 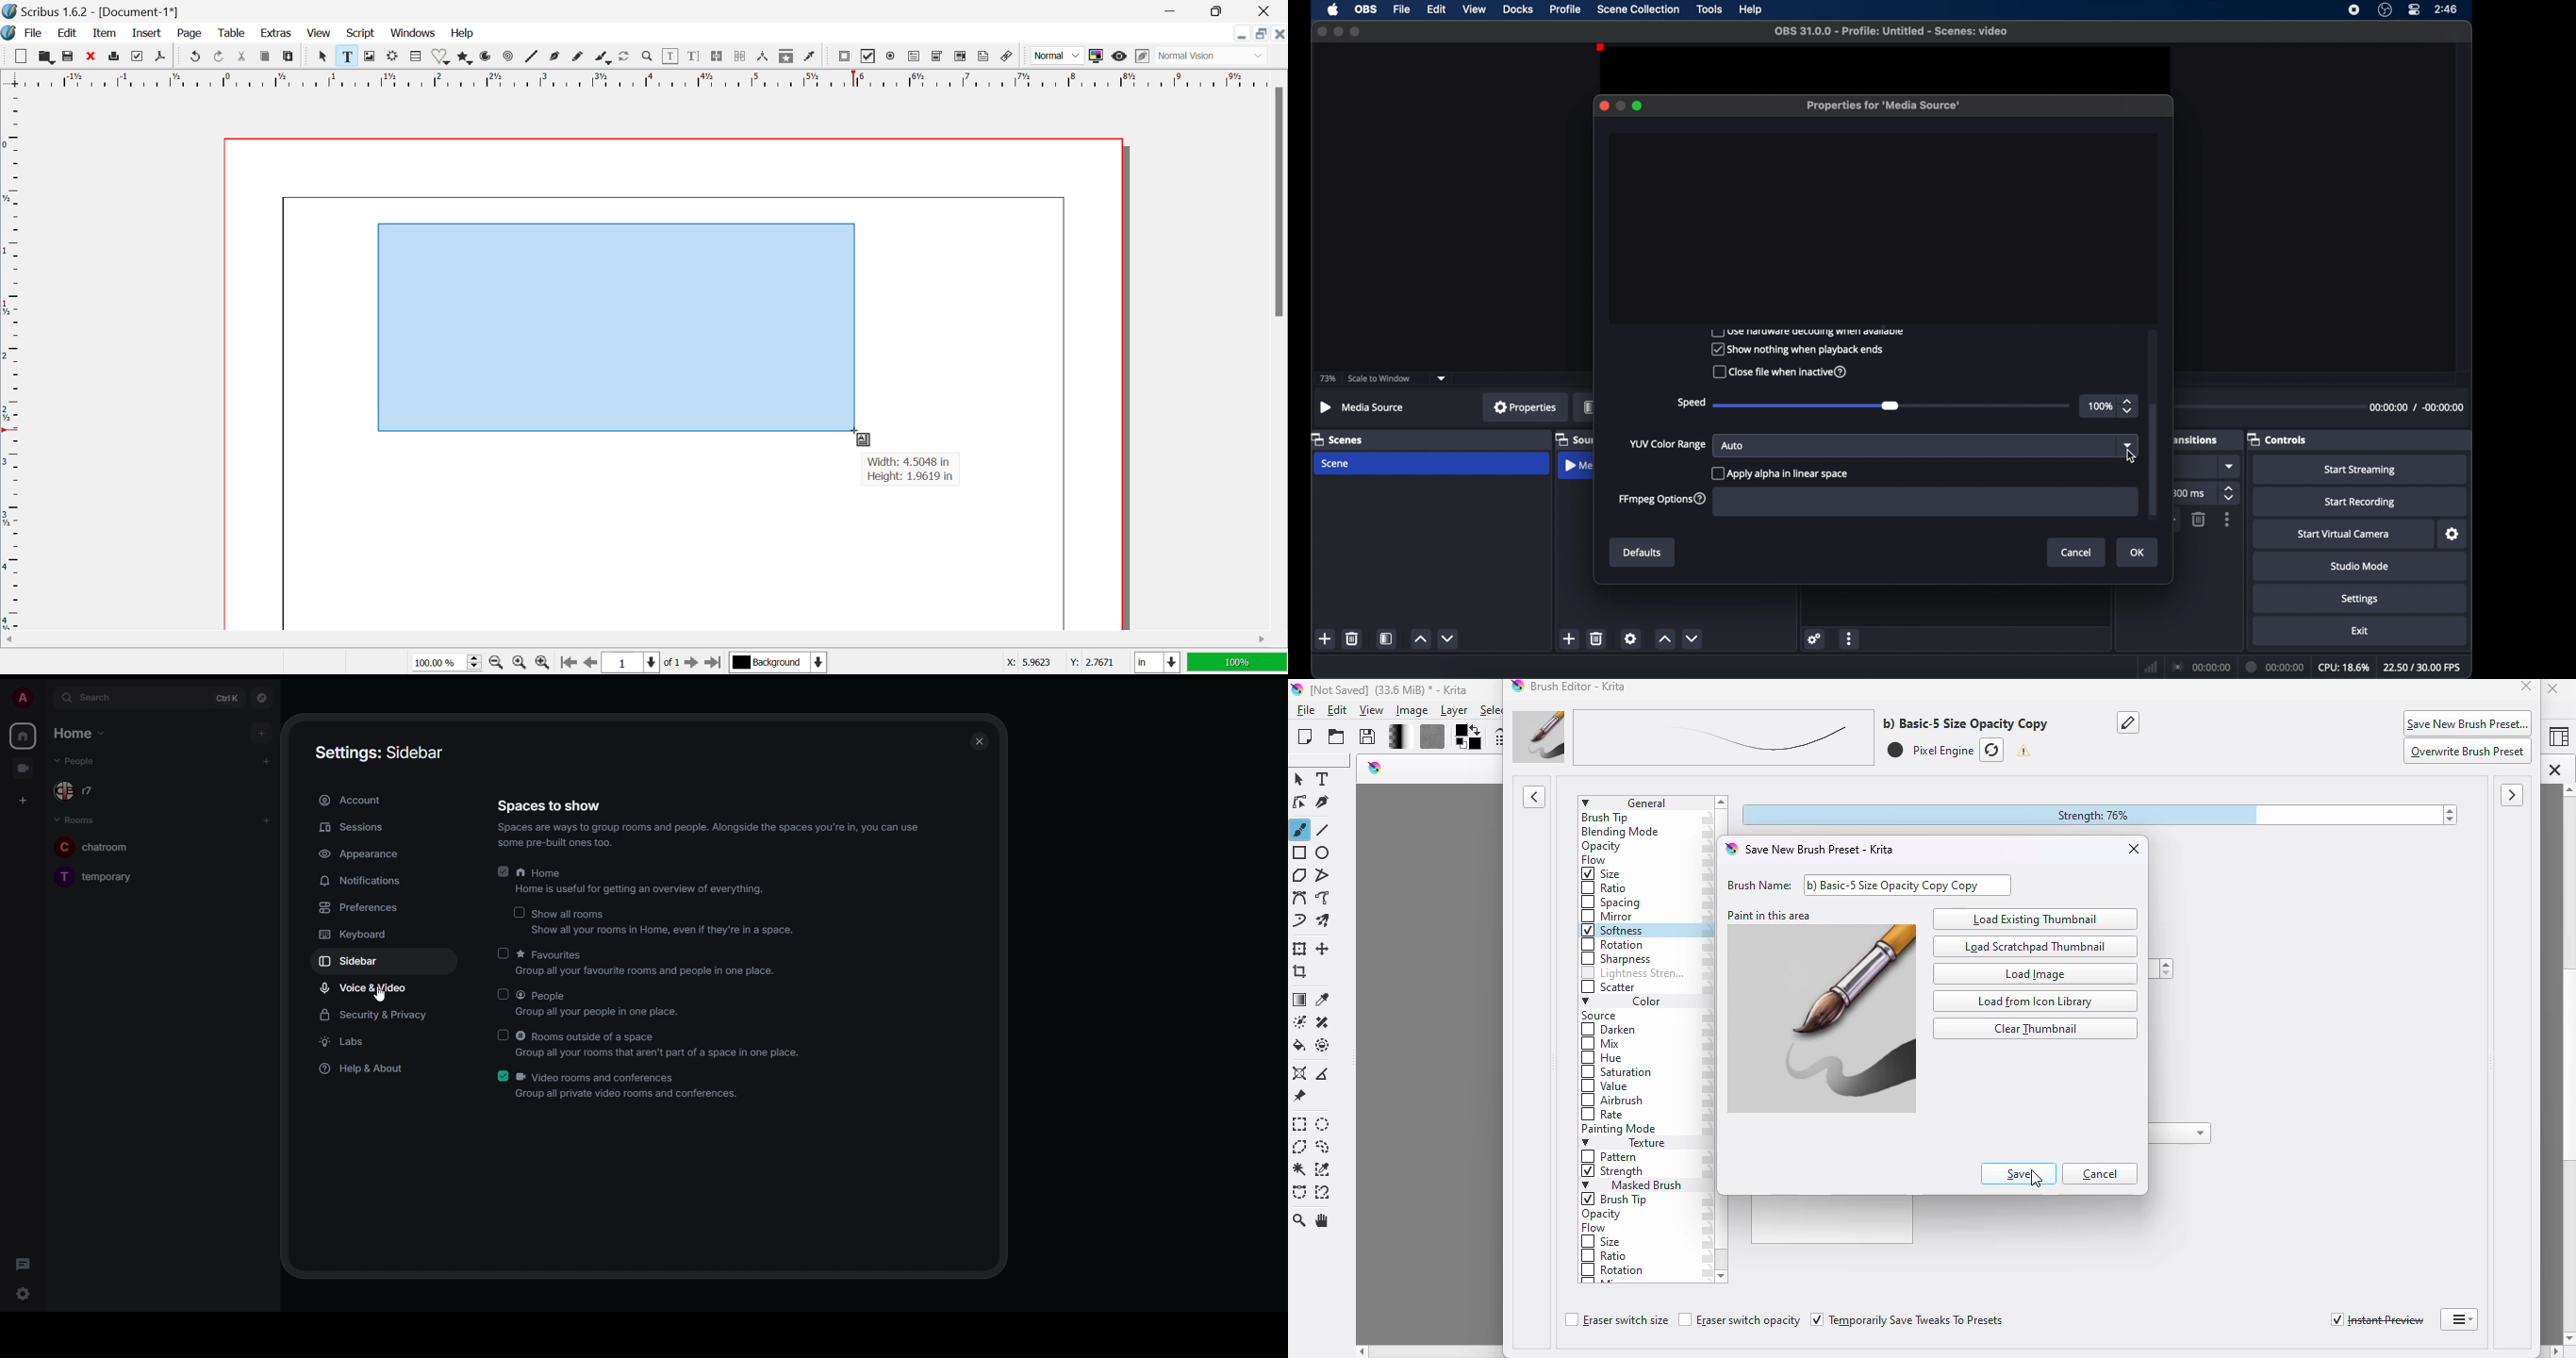 What do you see at coordinates (24, 734) in the screenshot?
I see `home` at bounding box center [24, 734].